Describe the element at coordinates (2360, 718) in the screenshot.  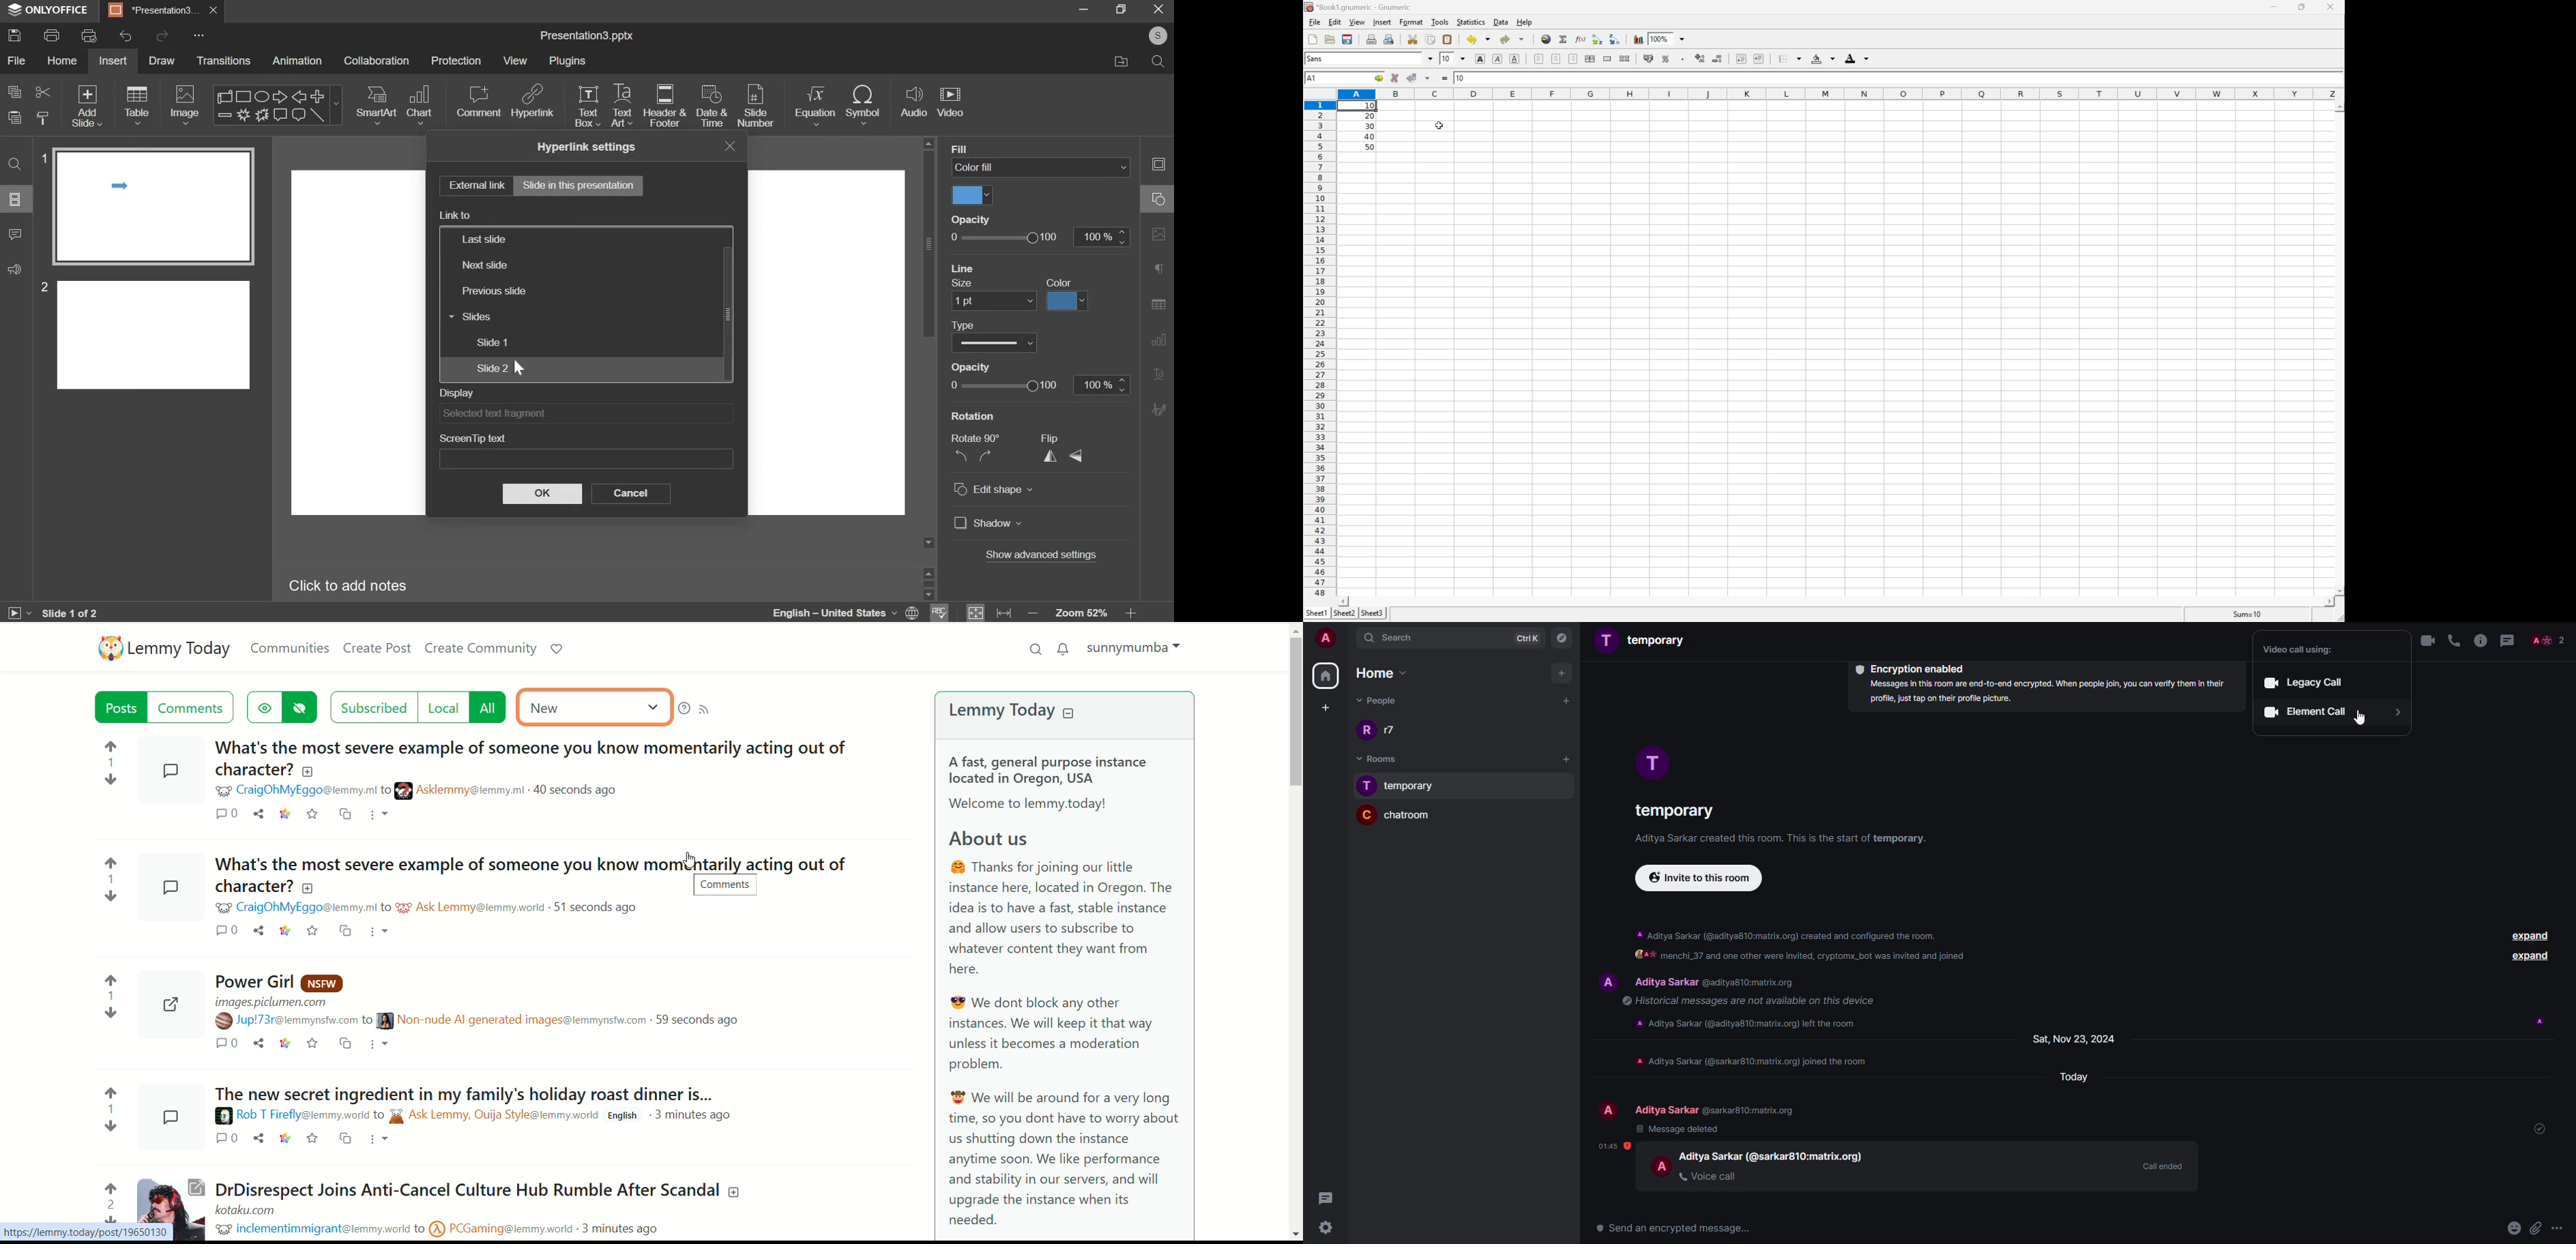
I see `cursor` at that location.